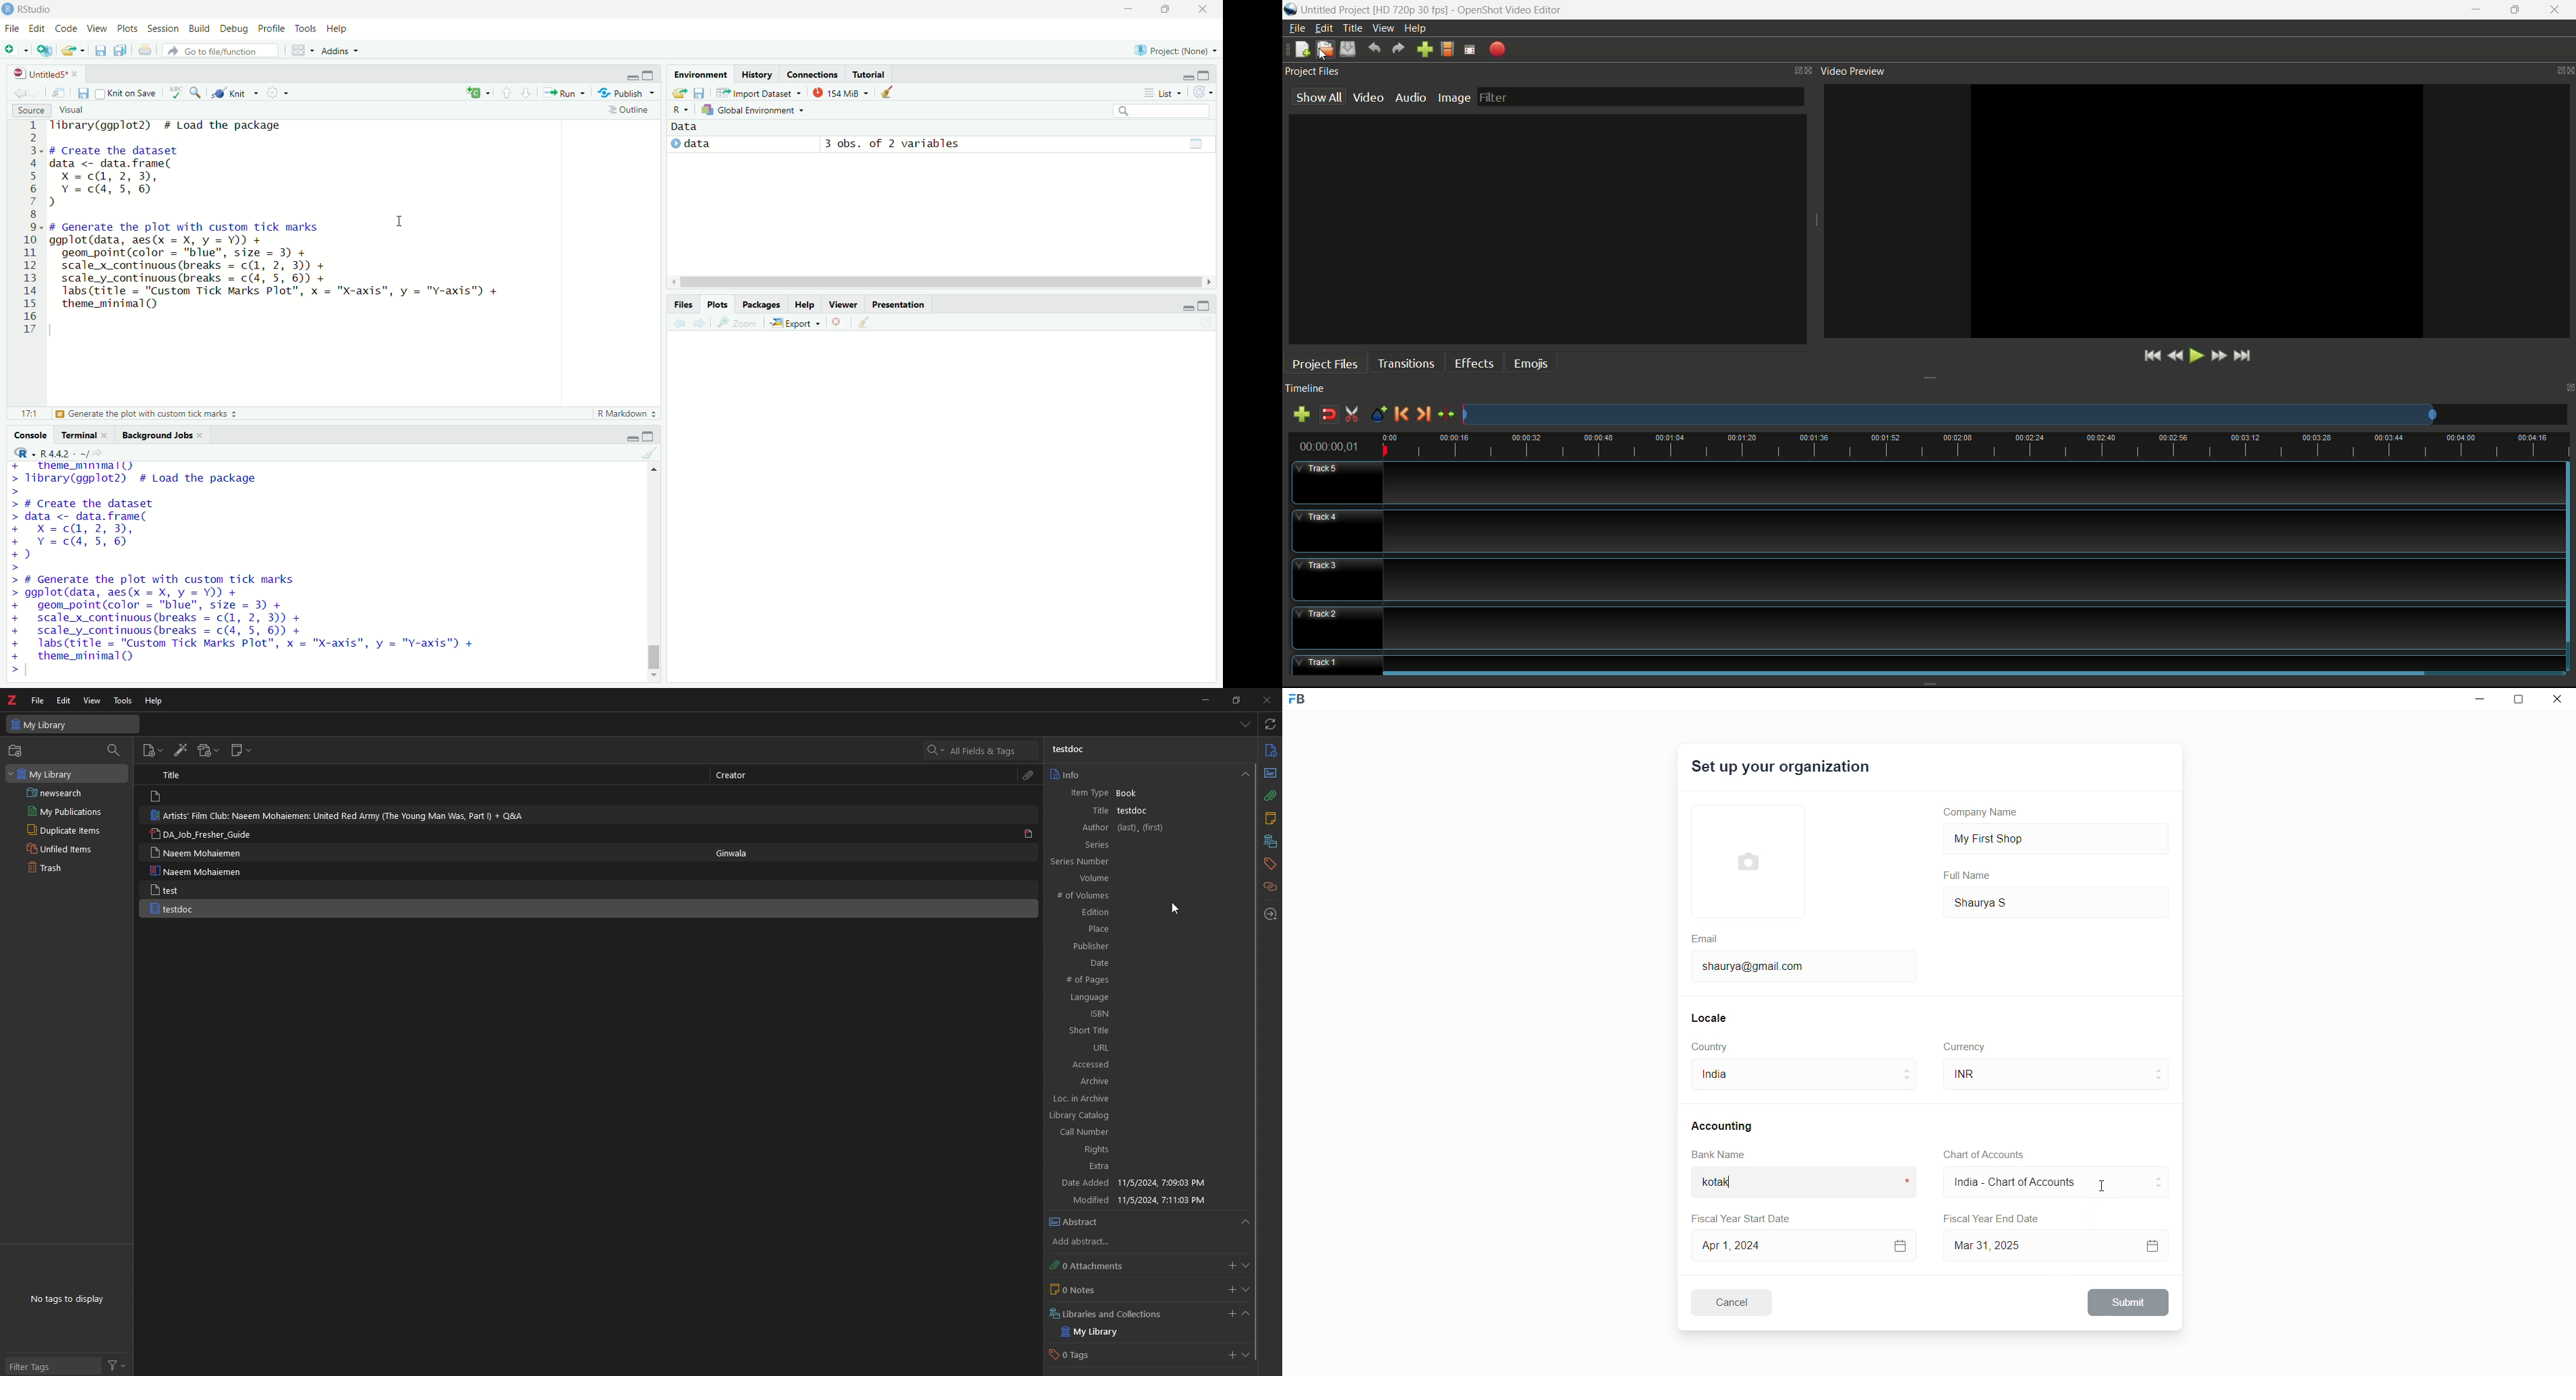 This screenshot has width=2576, height=1400. Describe the element at coordinates (1415, 29) in the screenshot. I see `help` at that location.